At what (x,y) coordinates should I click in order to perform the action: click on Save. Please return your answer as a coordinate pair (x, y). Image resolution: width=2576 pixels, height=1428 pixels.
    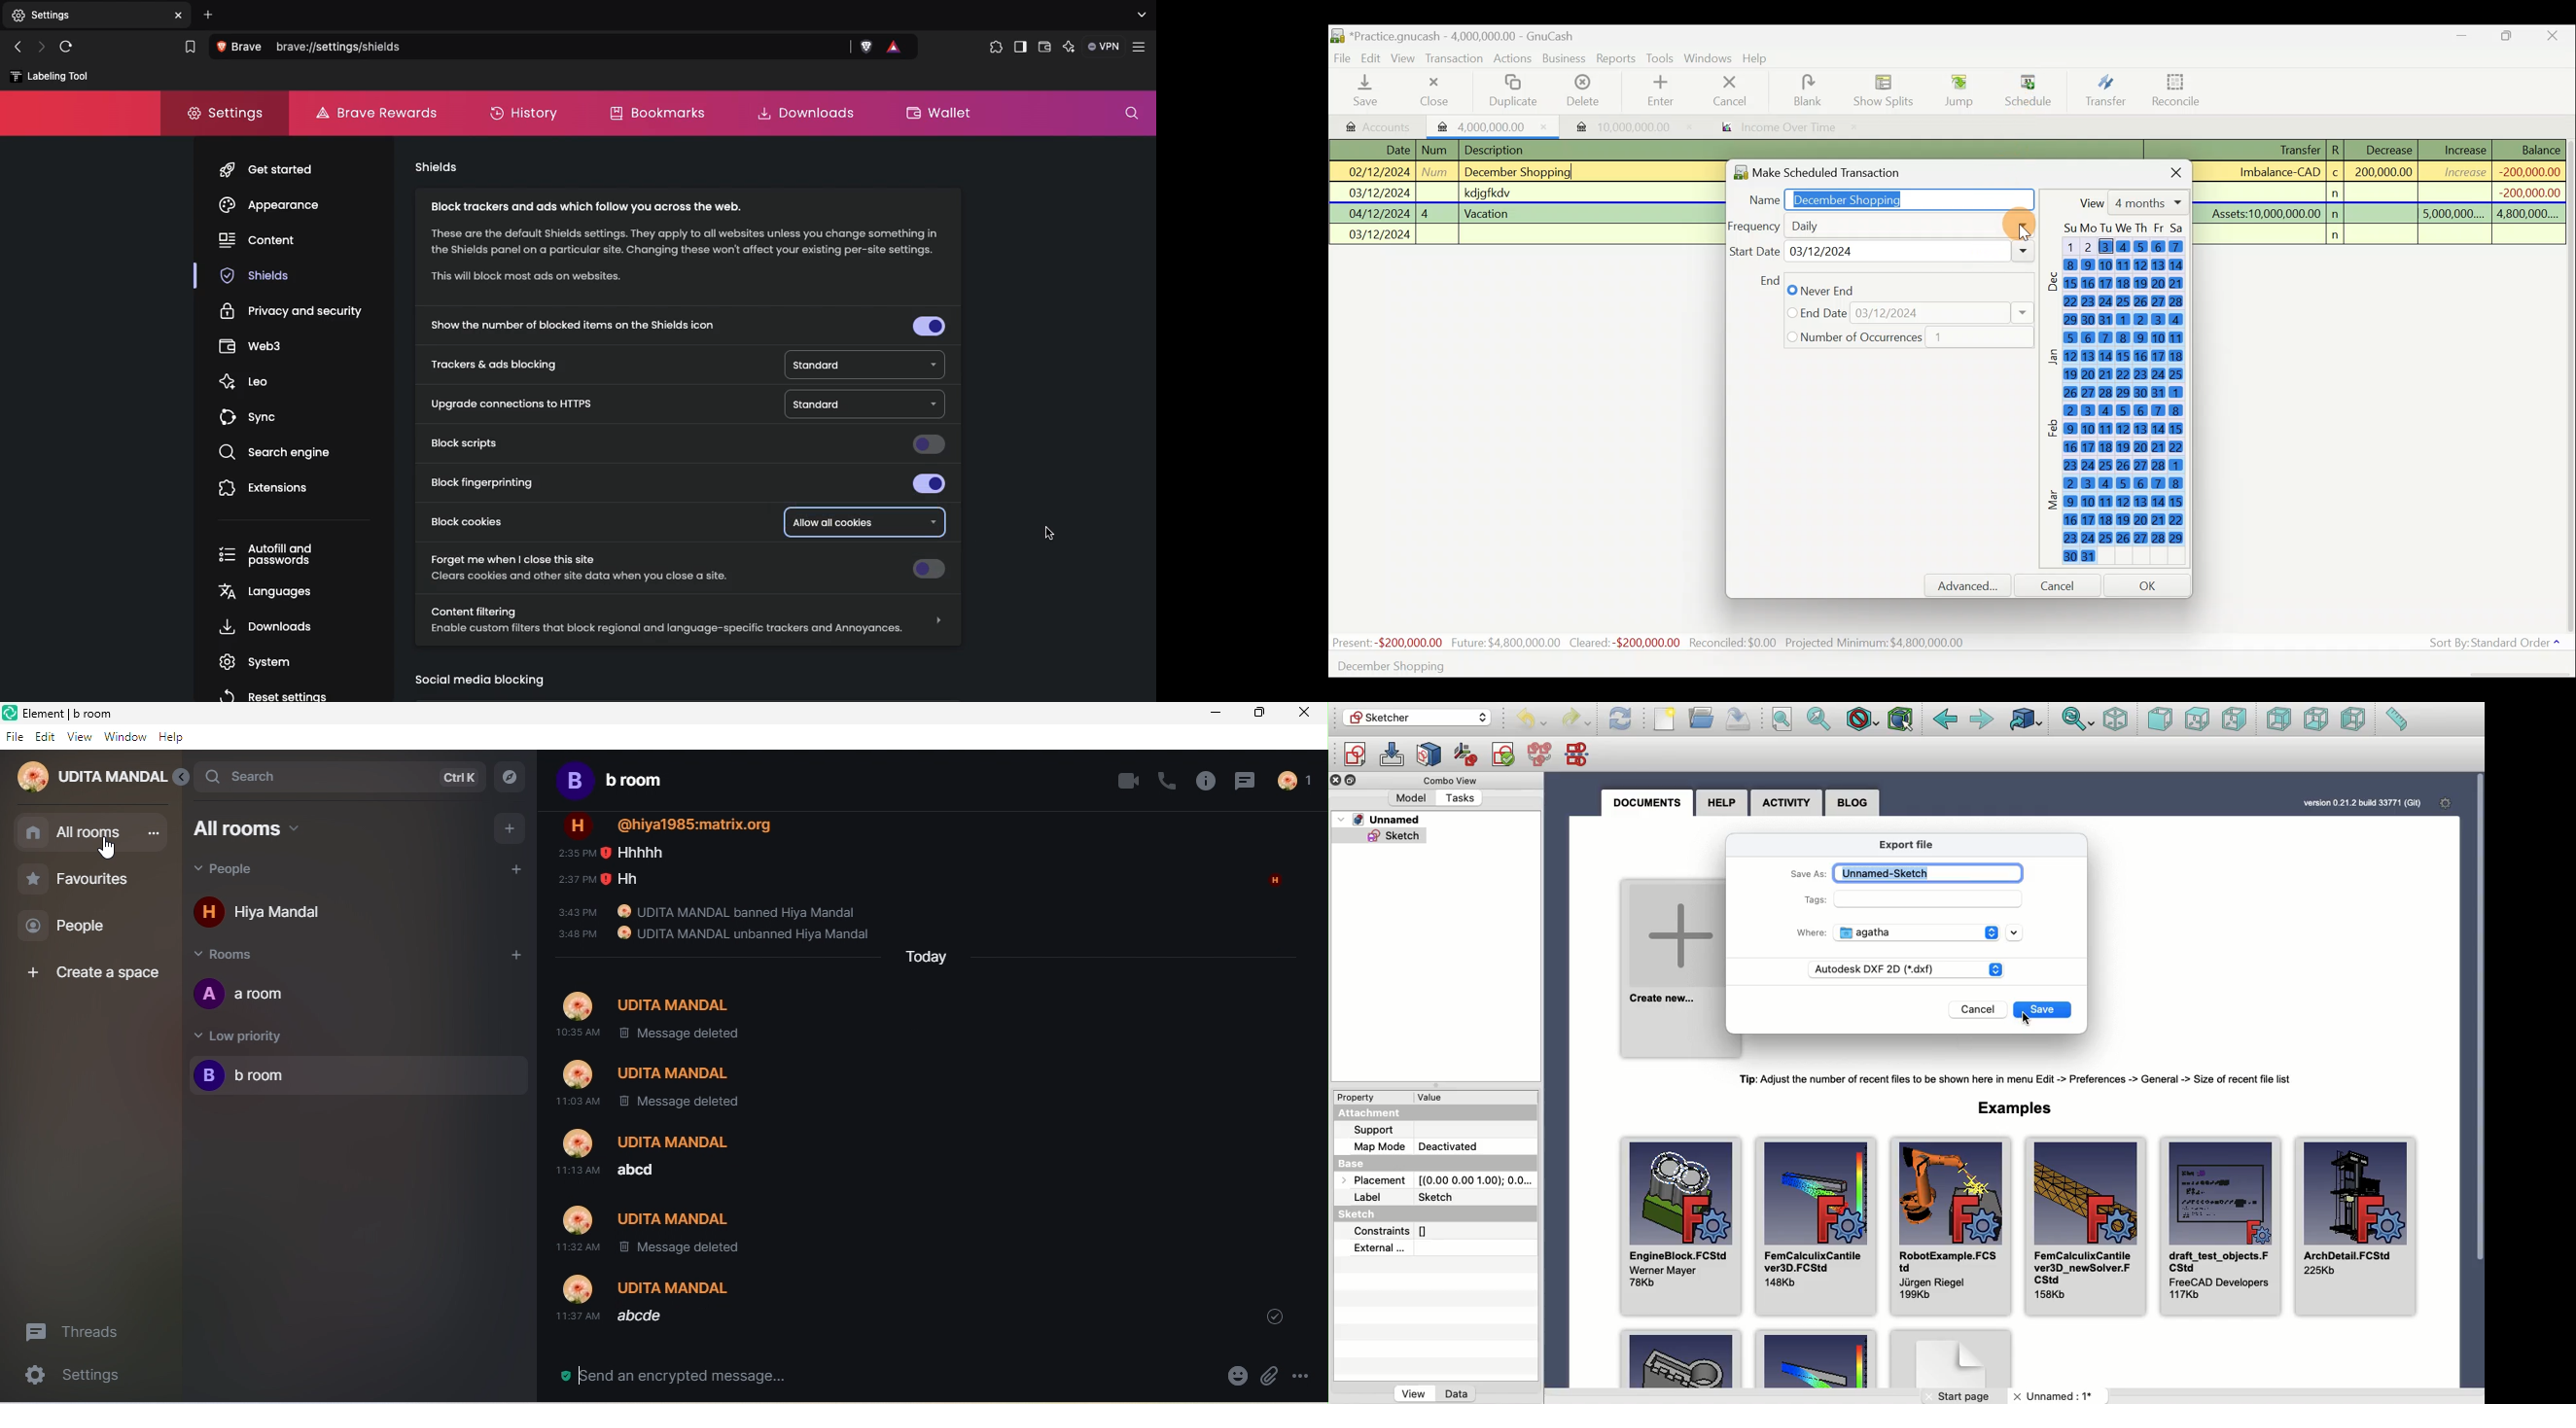
    Looking at the image, I should click on (1368, 90).